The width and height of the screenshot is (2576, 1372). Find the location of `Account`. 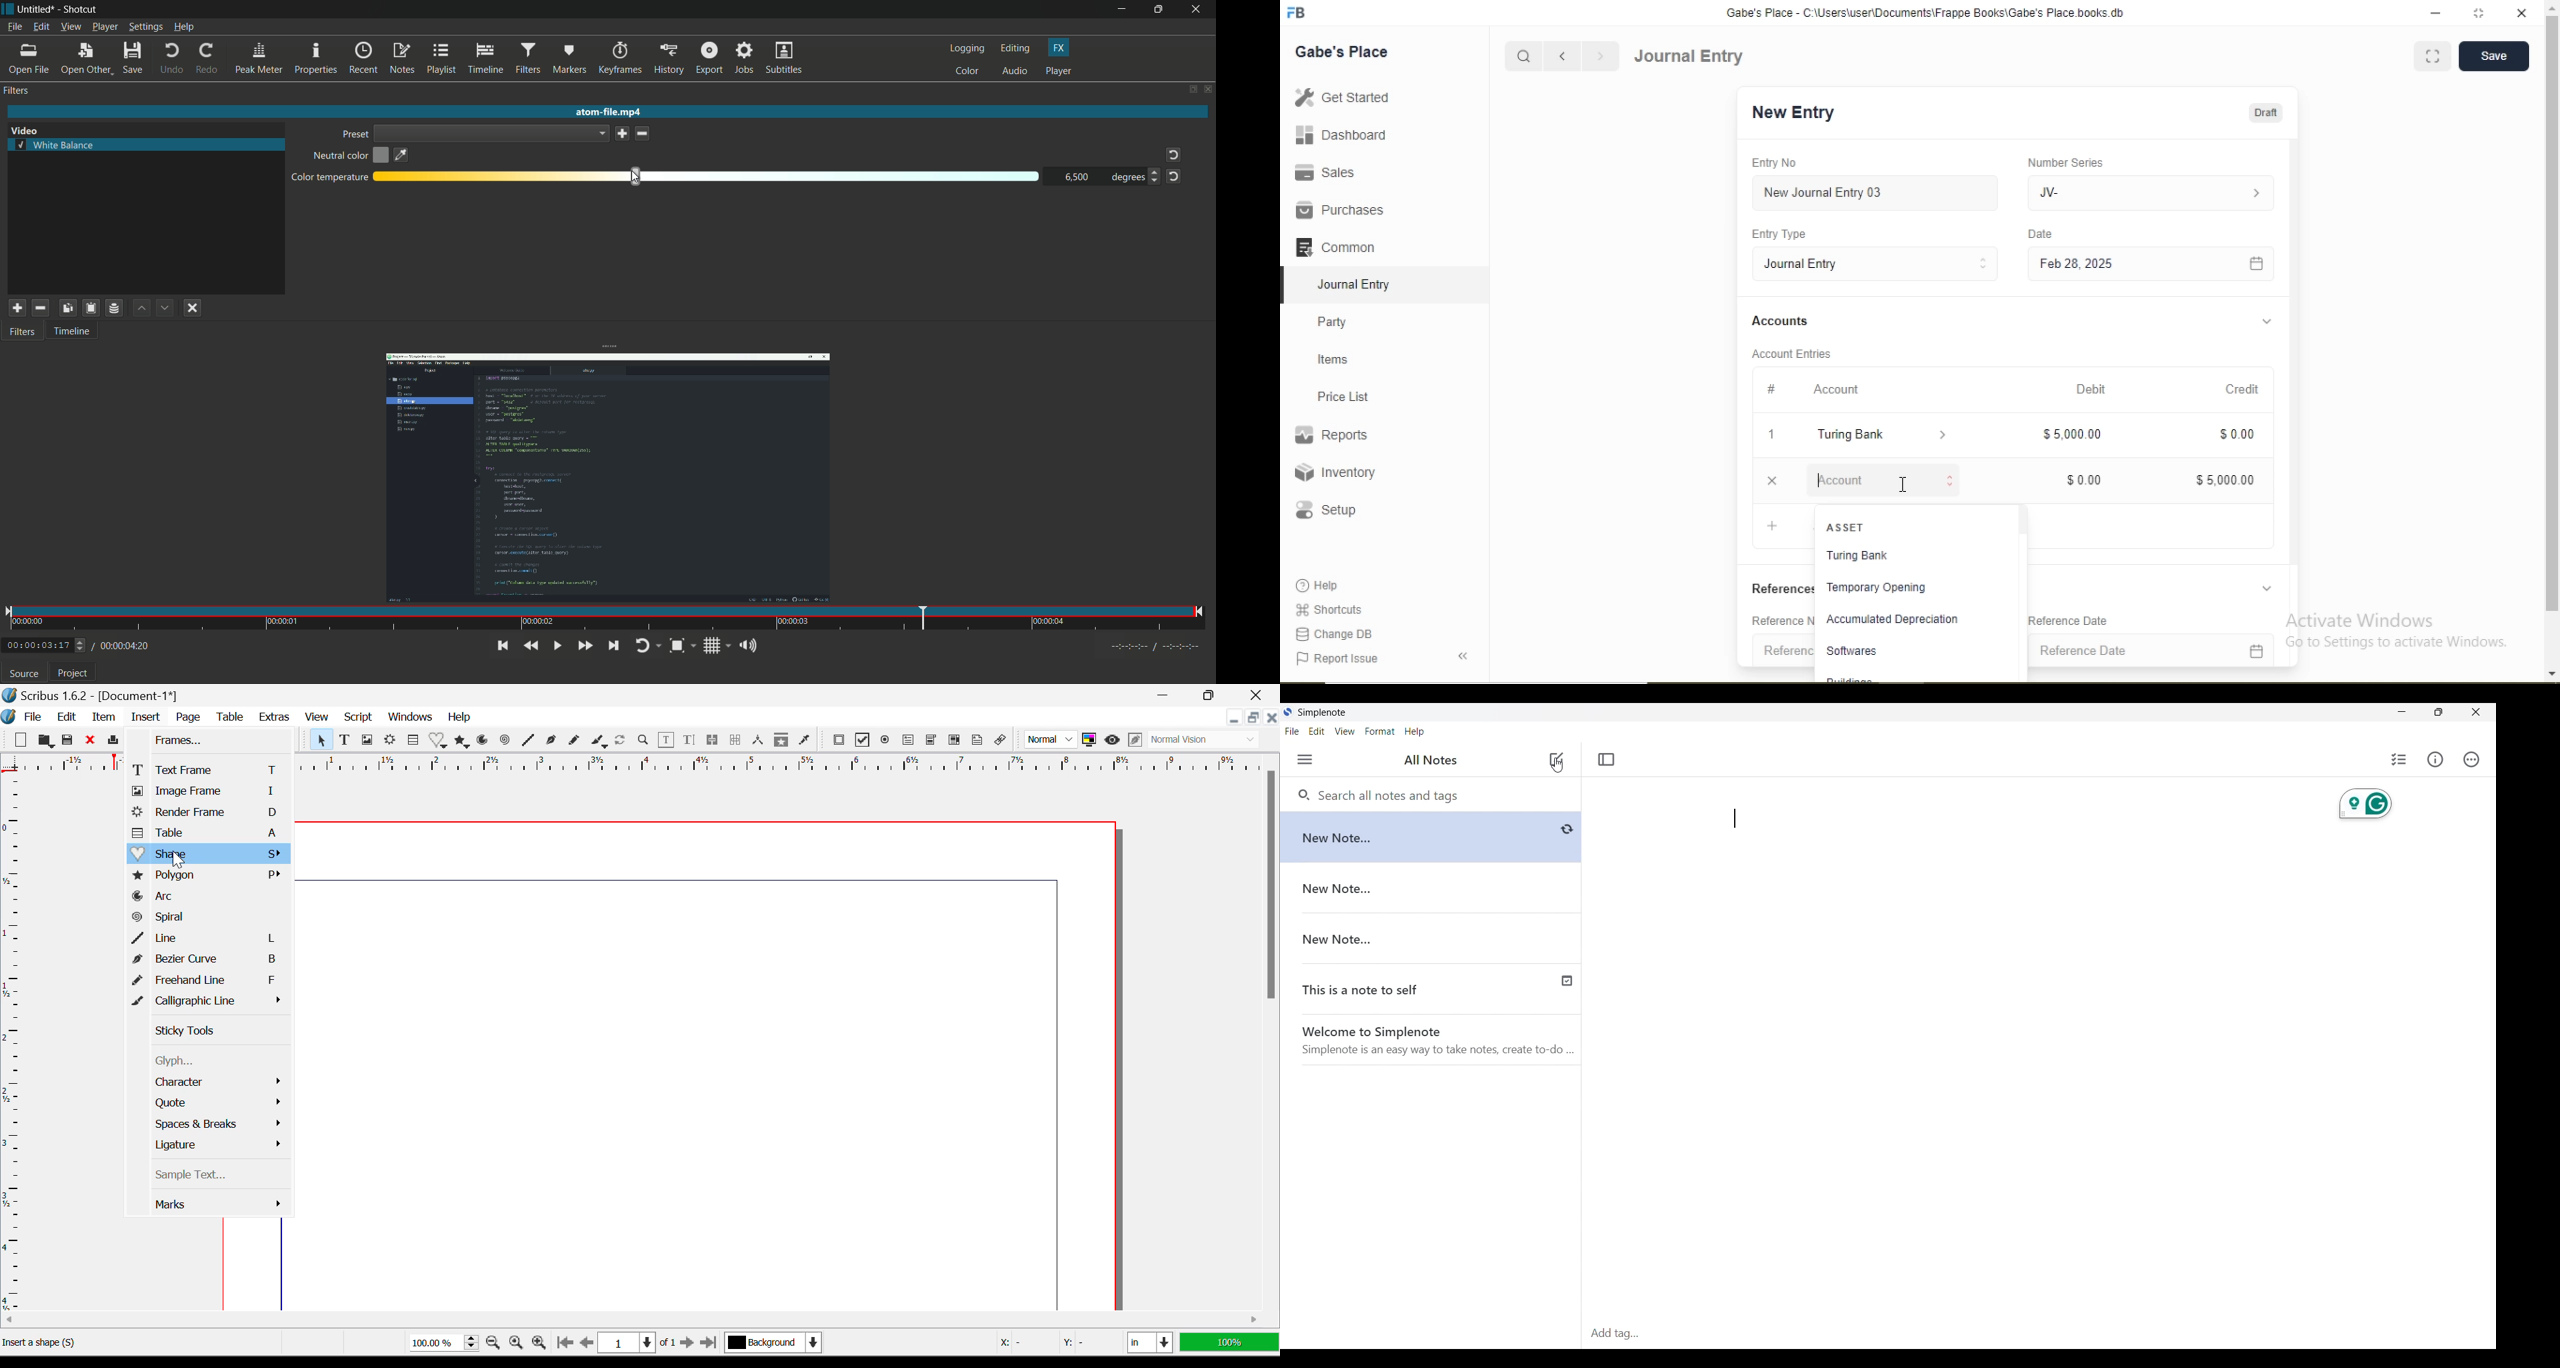

Account is located at coordinates (1841, 480).